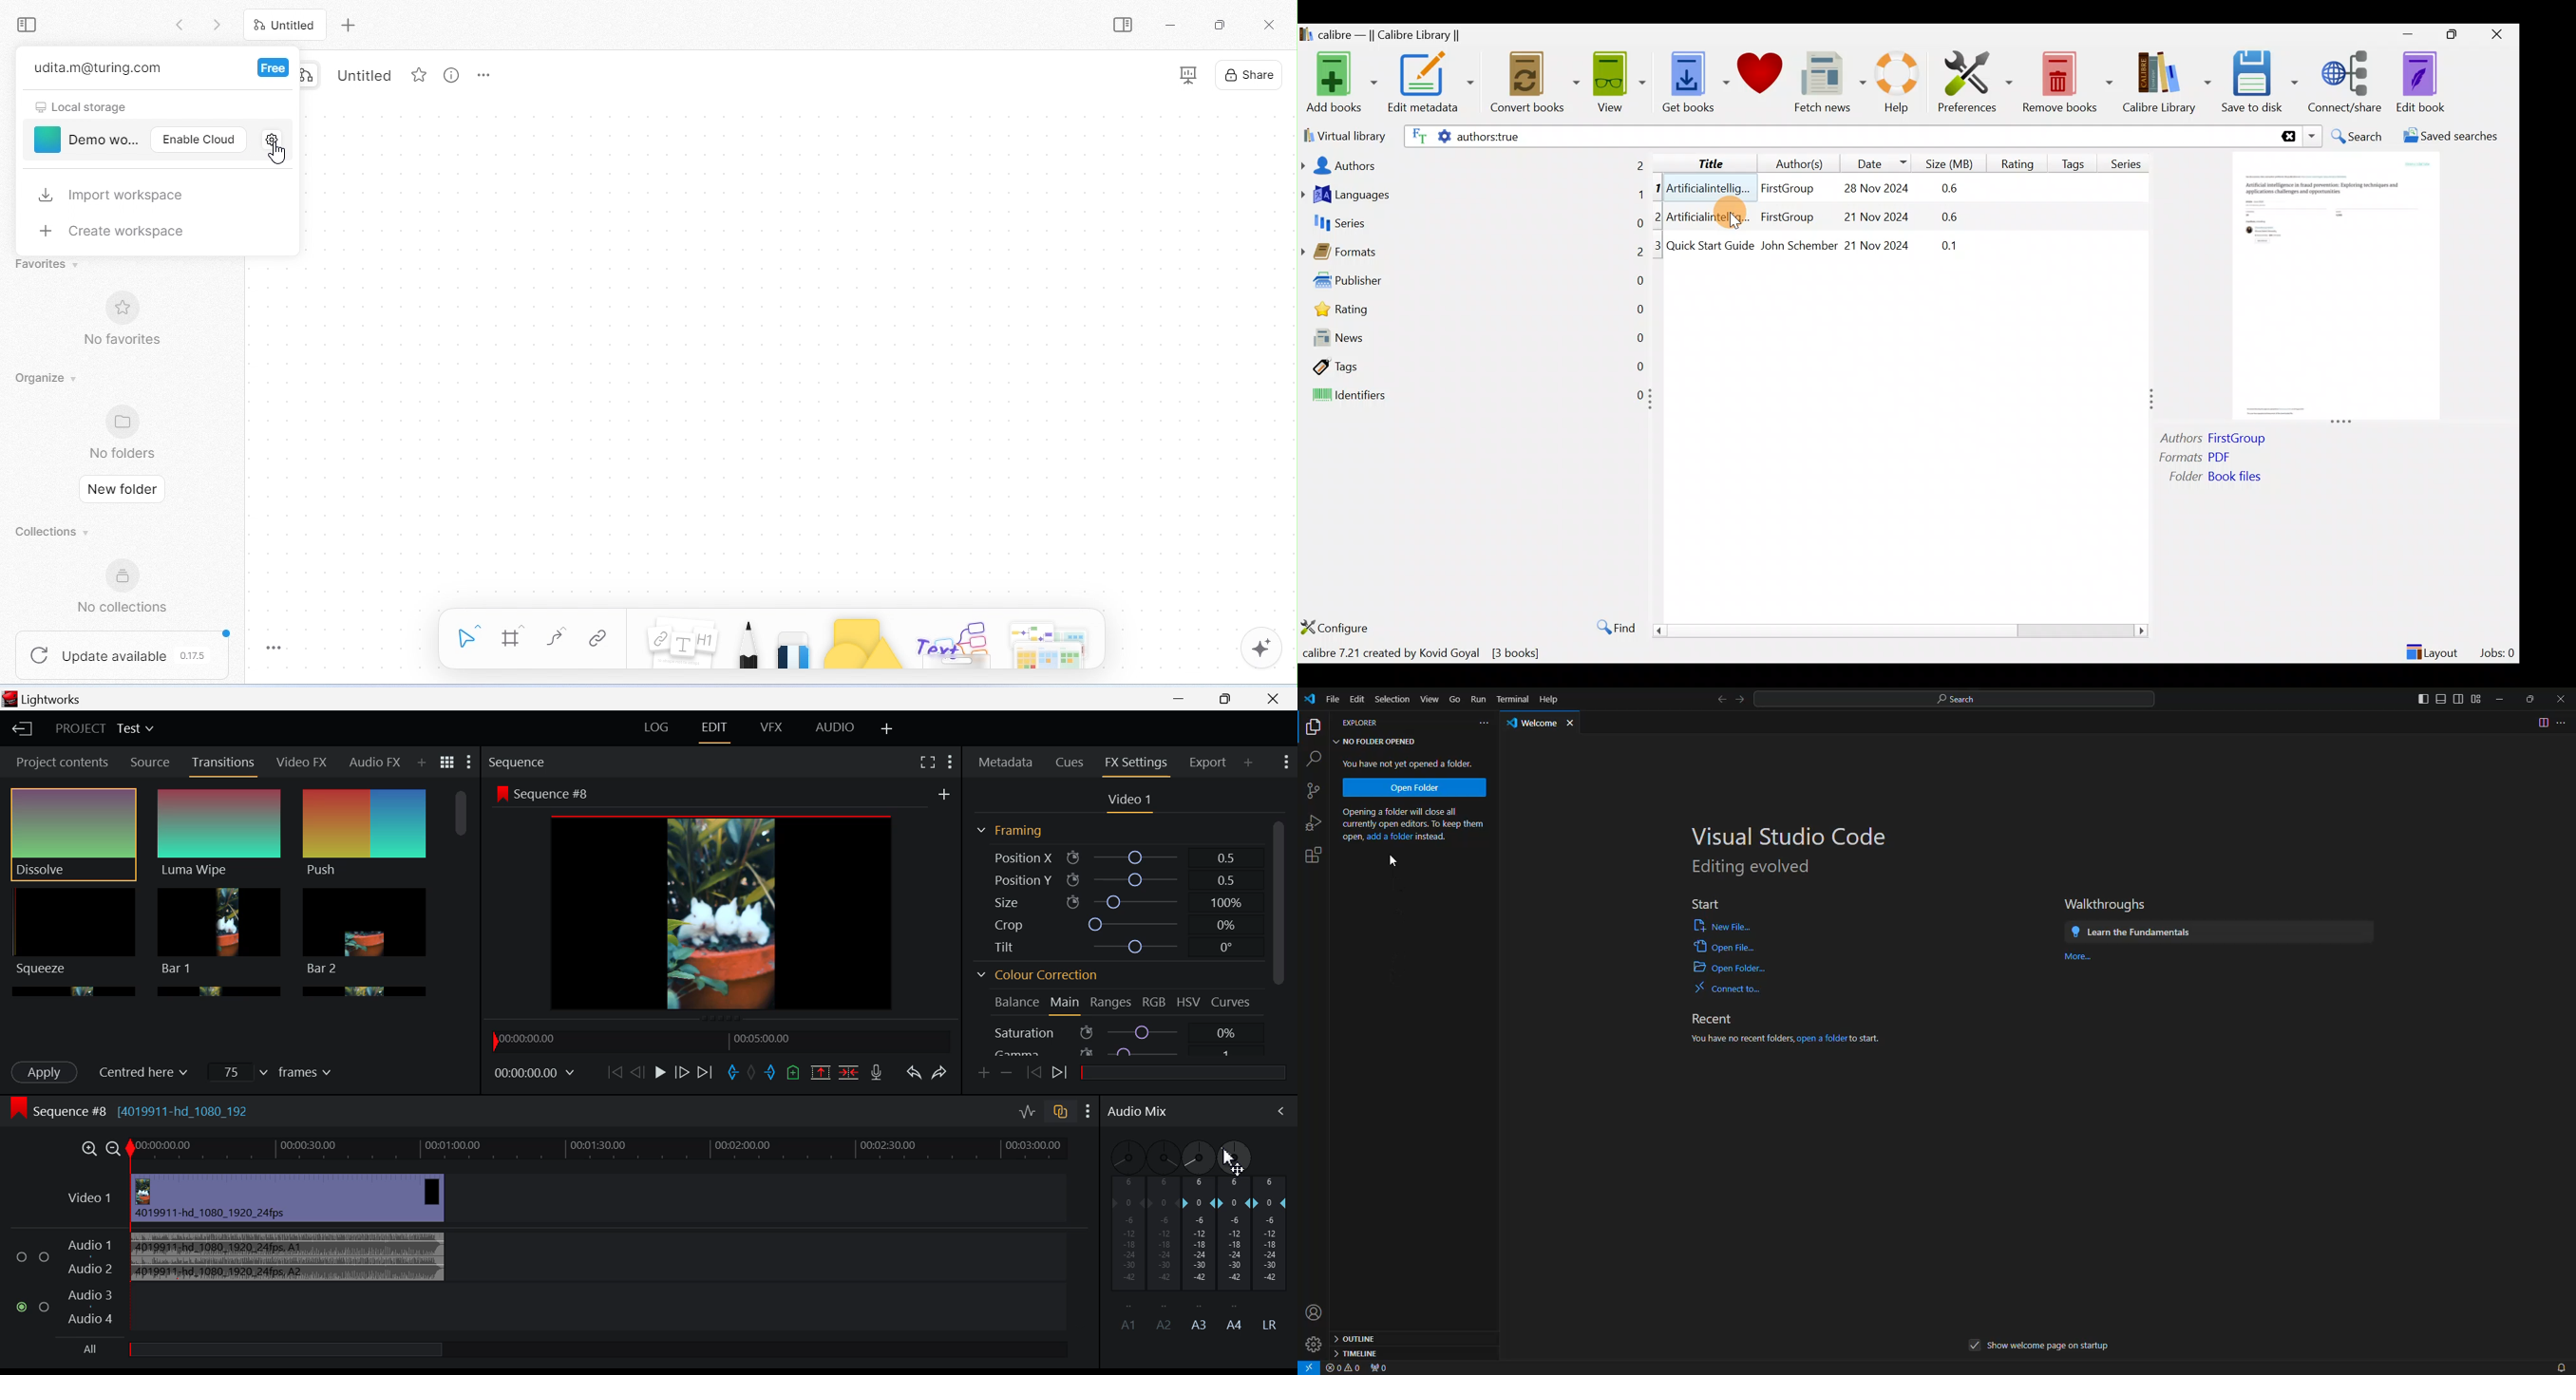  What do you see at coordinates (50, 265) in the screenshot?
I see `favorites` at bounding box center [50, 265].